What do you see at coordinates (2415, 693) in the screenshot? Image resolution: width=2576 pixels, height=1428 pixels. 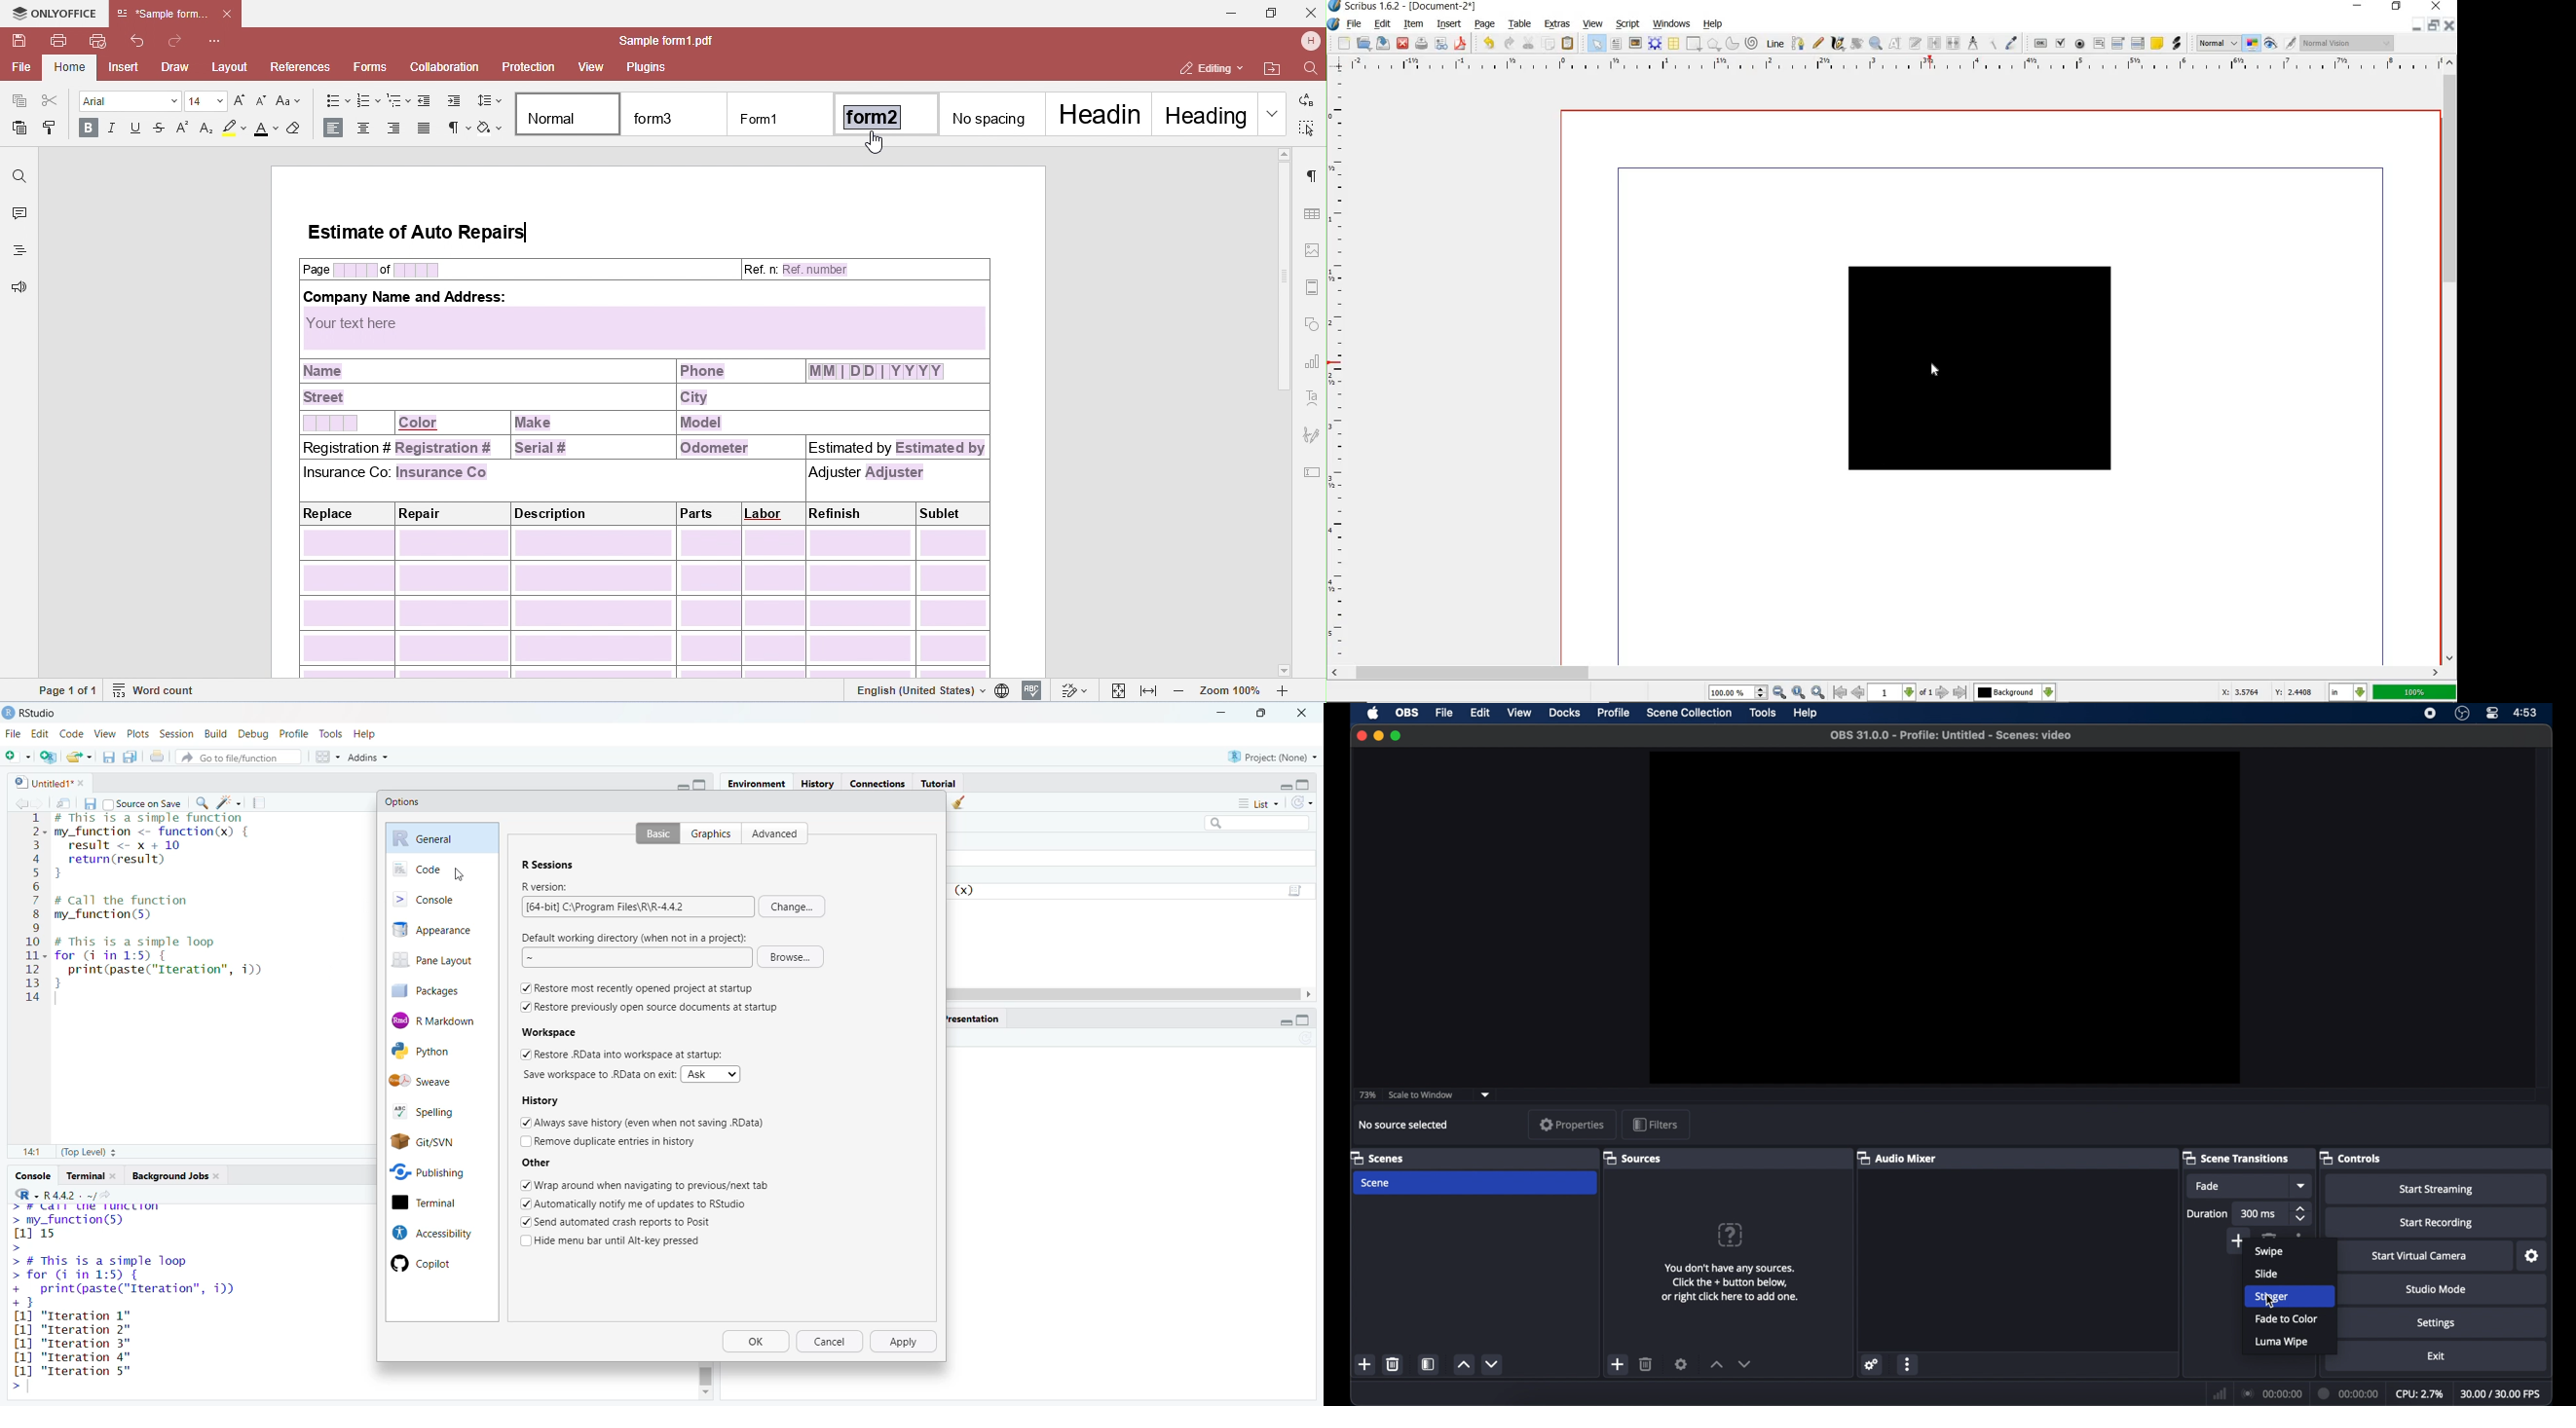 I see `100%` at bounding box center [2415, 693].